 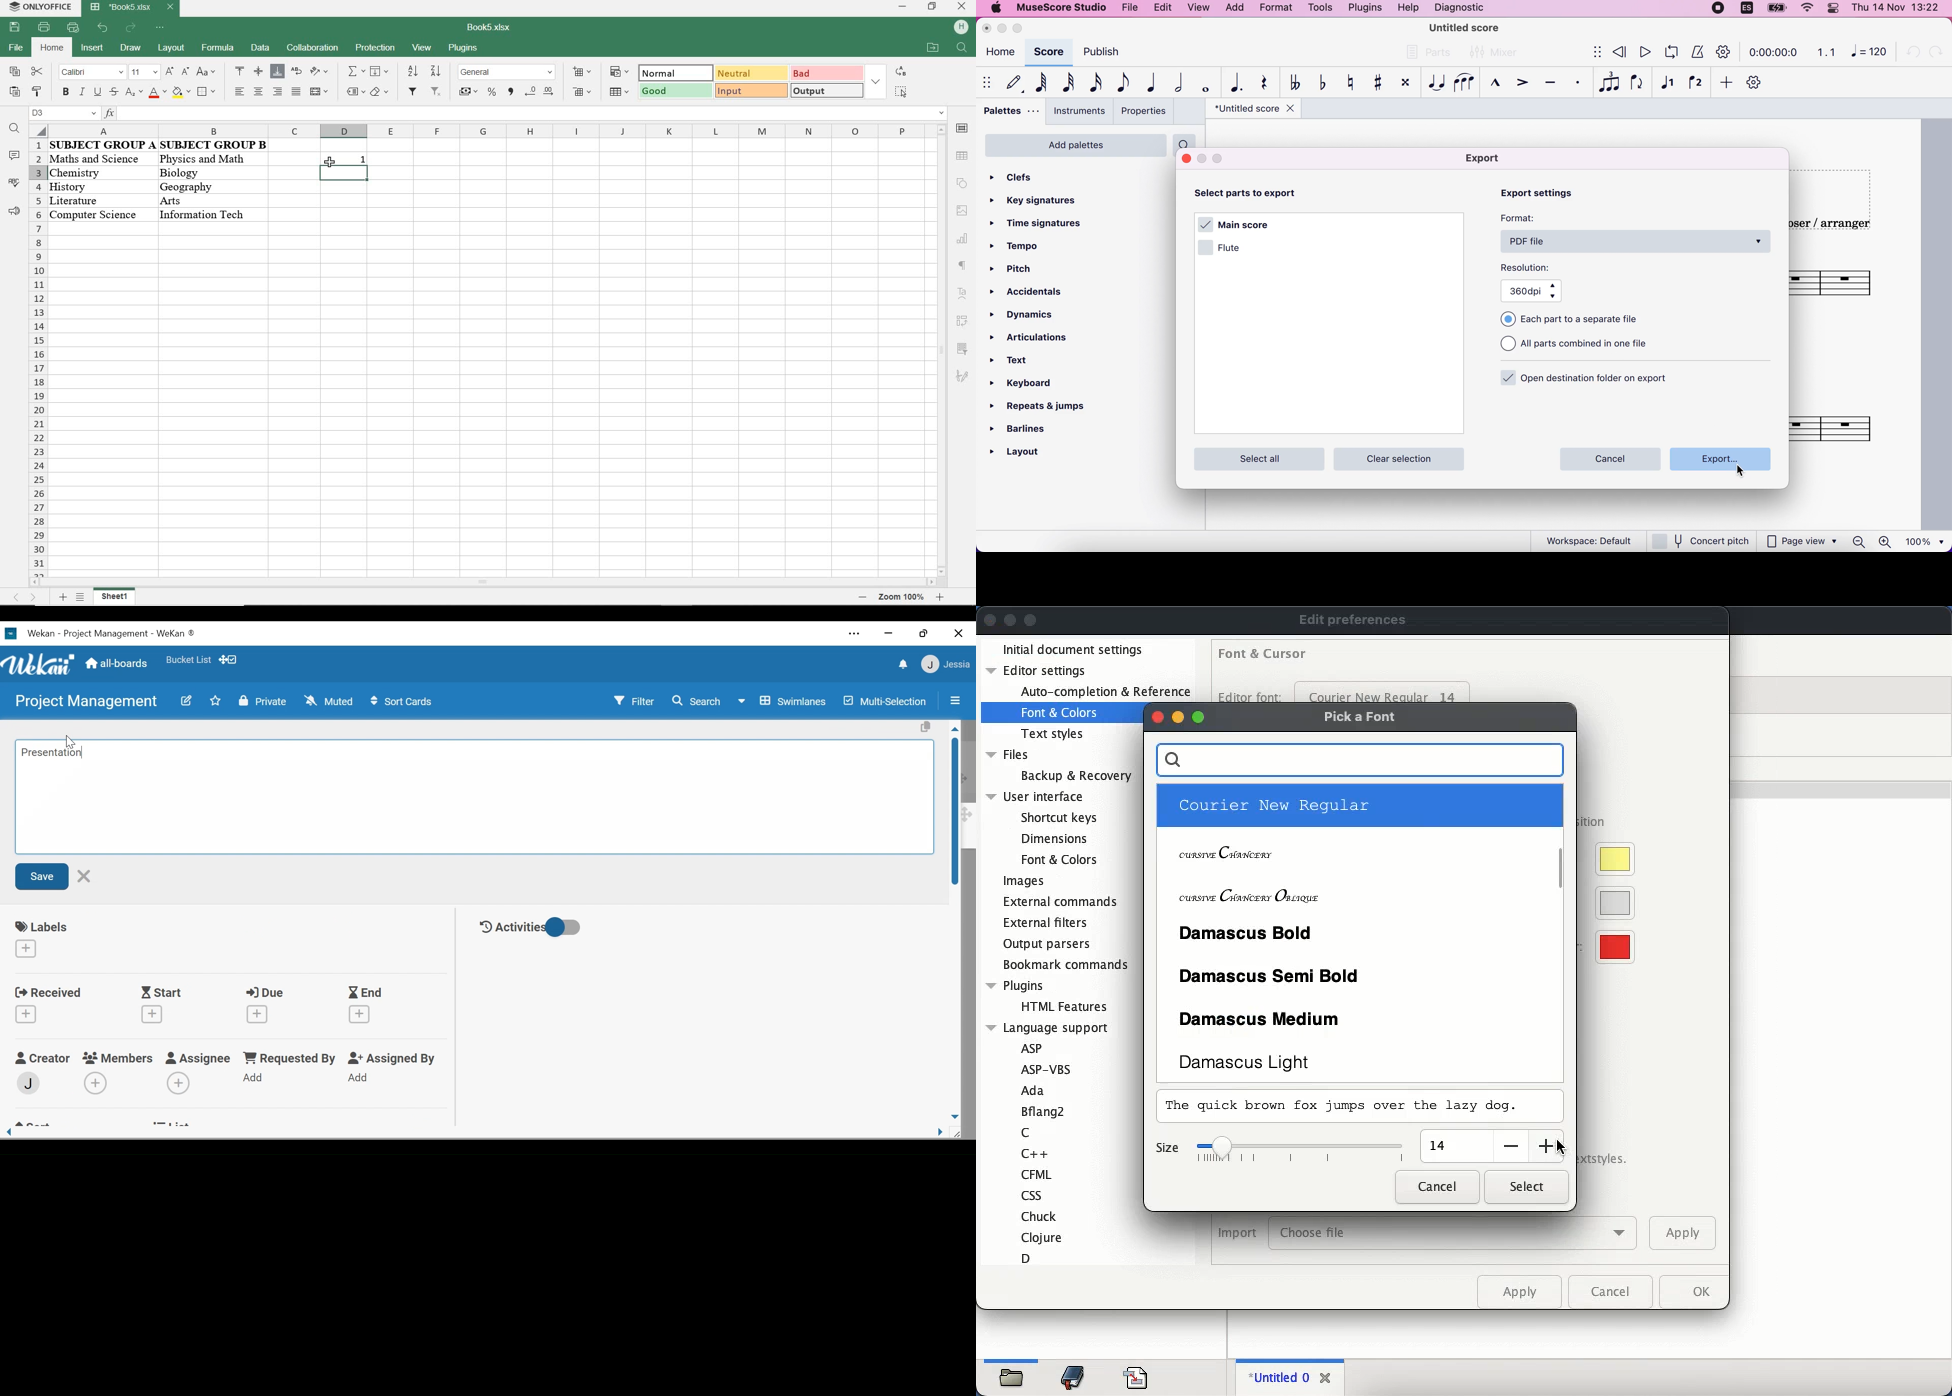 I want to click on Board View, so click(x=780, y=702).